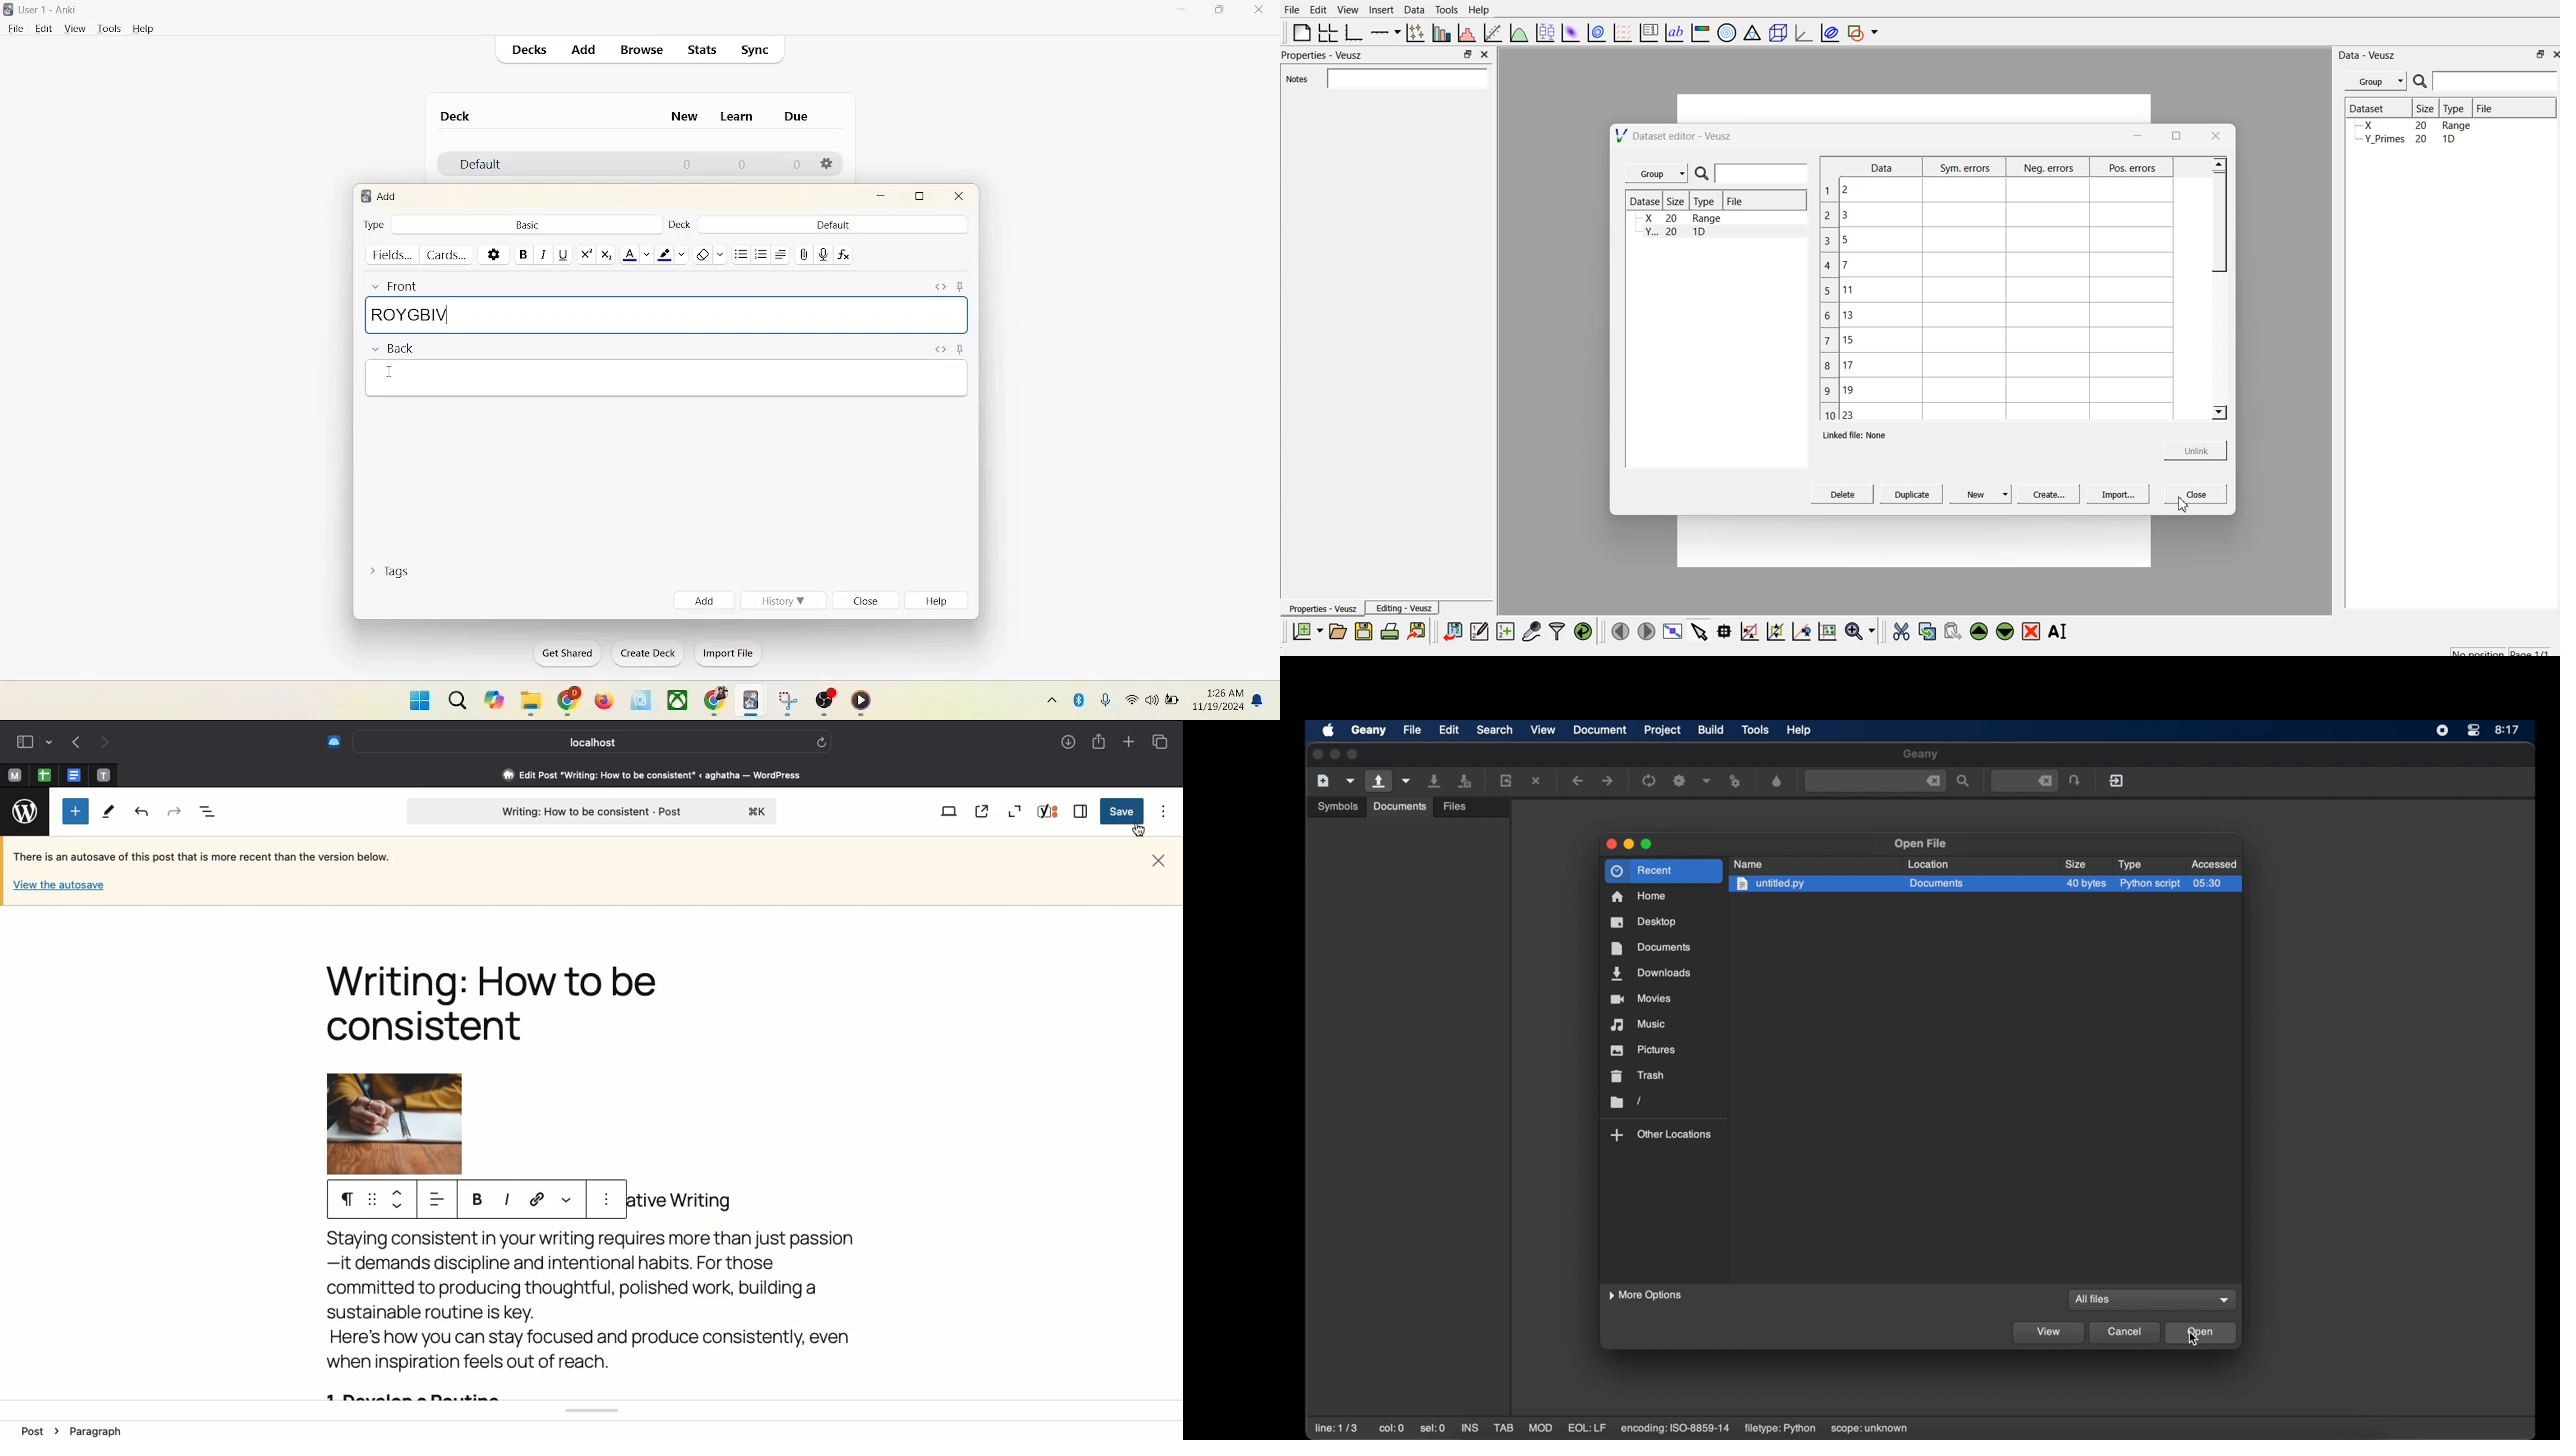 The width and height of the screenshot is (2576, 1456). What do you see at coordinates (1183, 11) in the screenshot?
I see `minimize` at bounding box center [1183, 11].